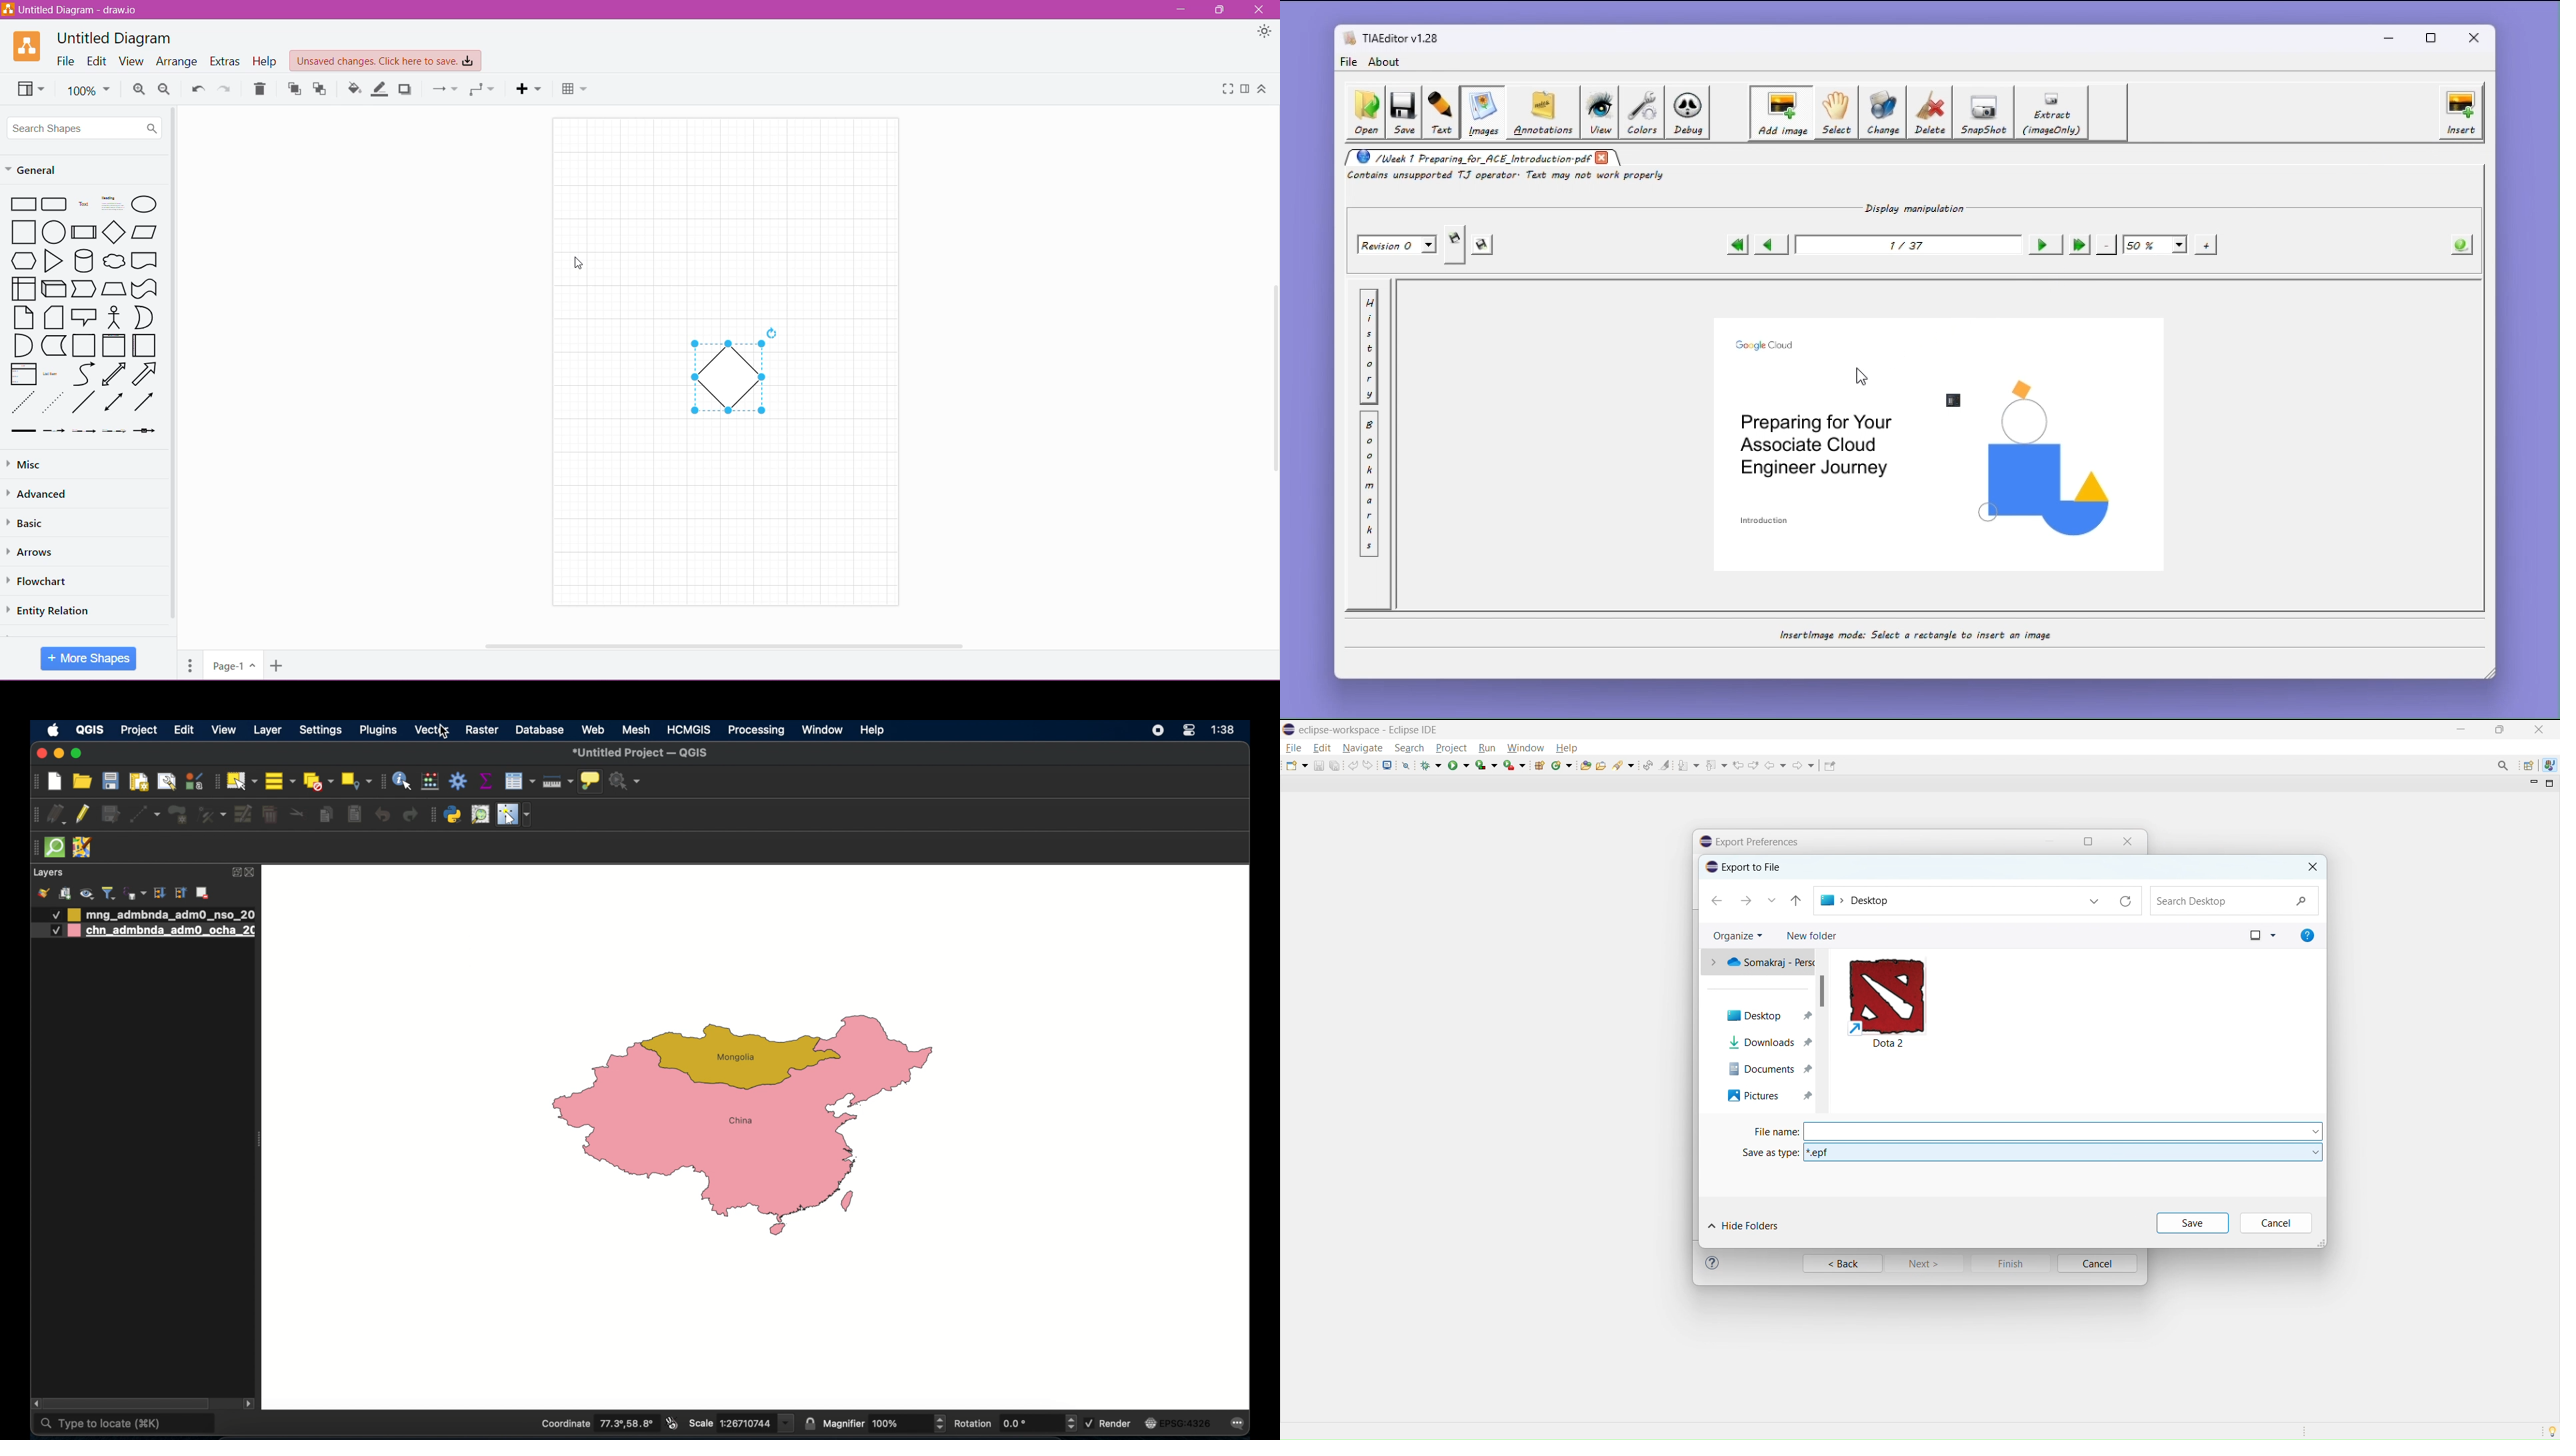  Describe the element at coordinates (82, 318) in the screenshot. I see `Available Shapes under General` at that location.